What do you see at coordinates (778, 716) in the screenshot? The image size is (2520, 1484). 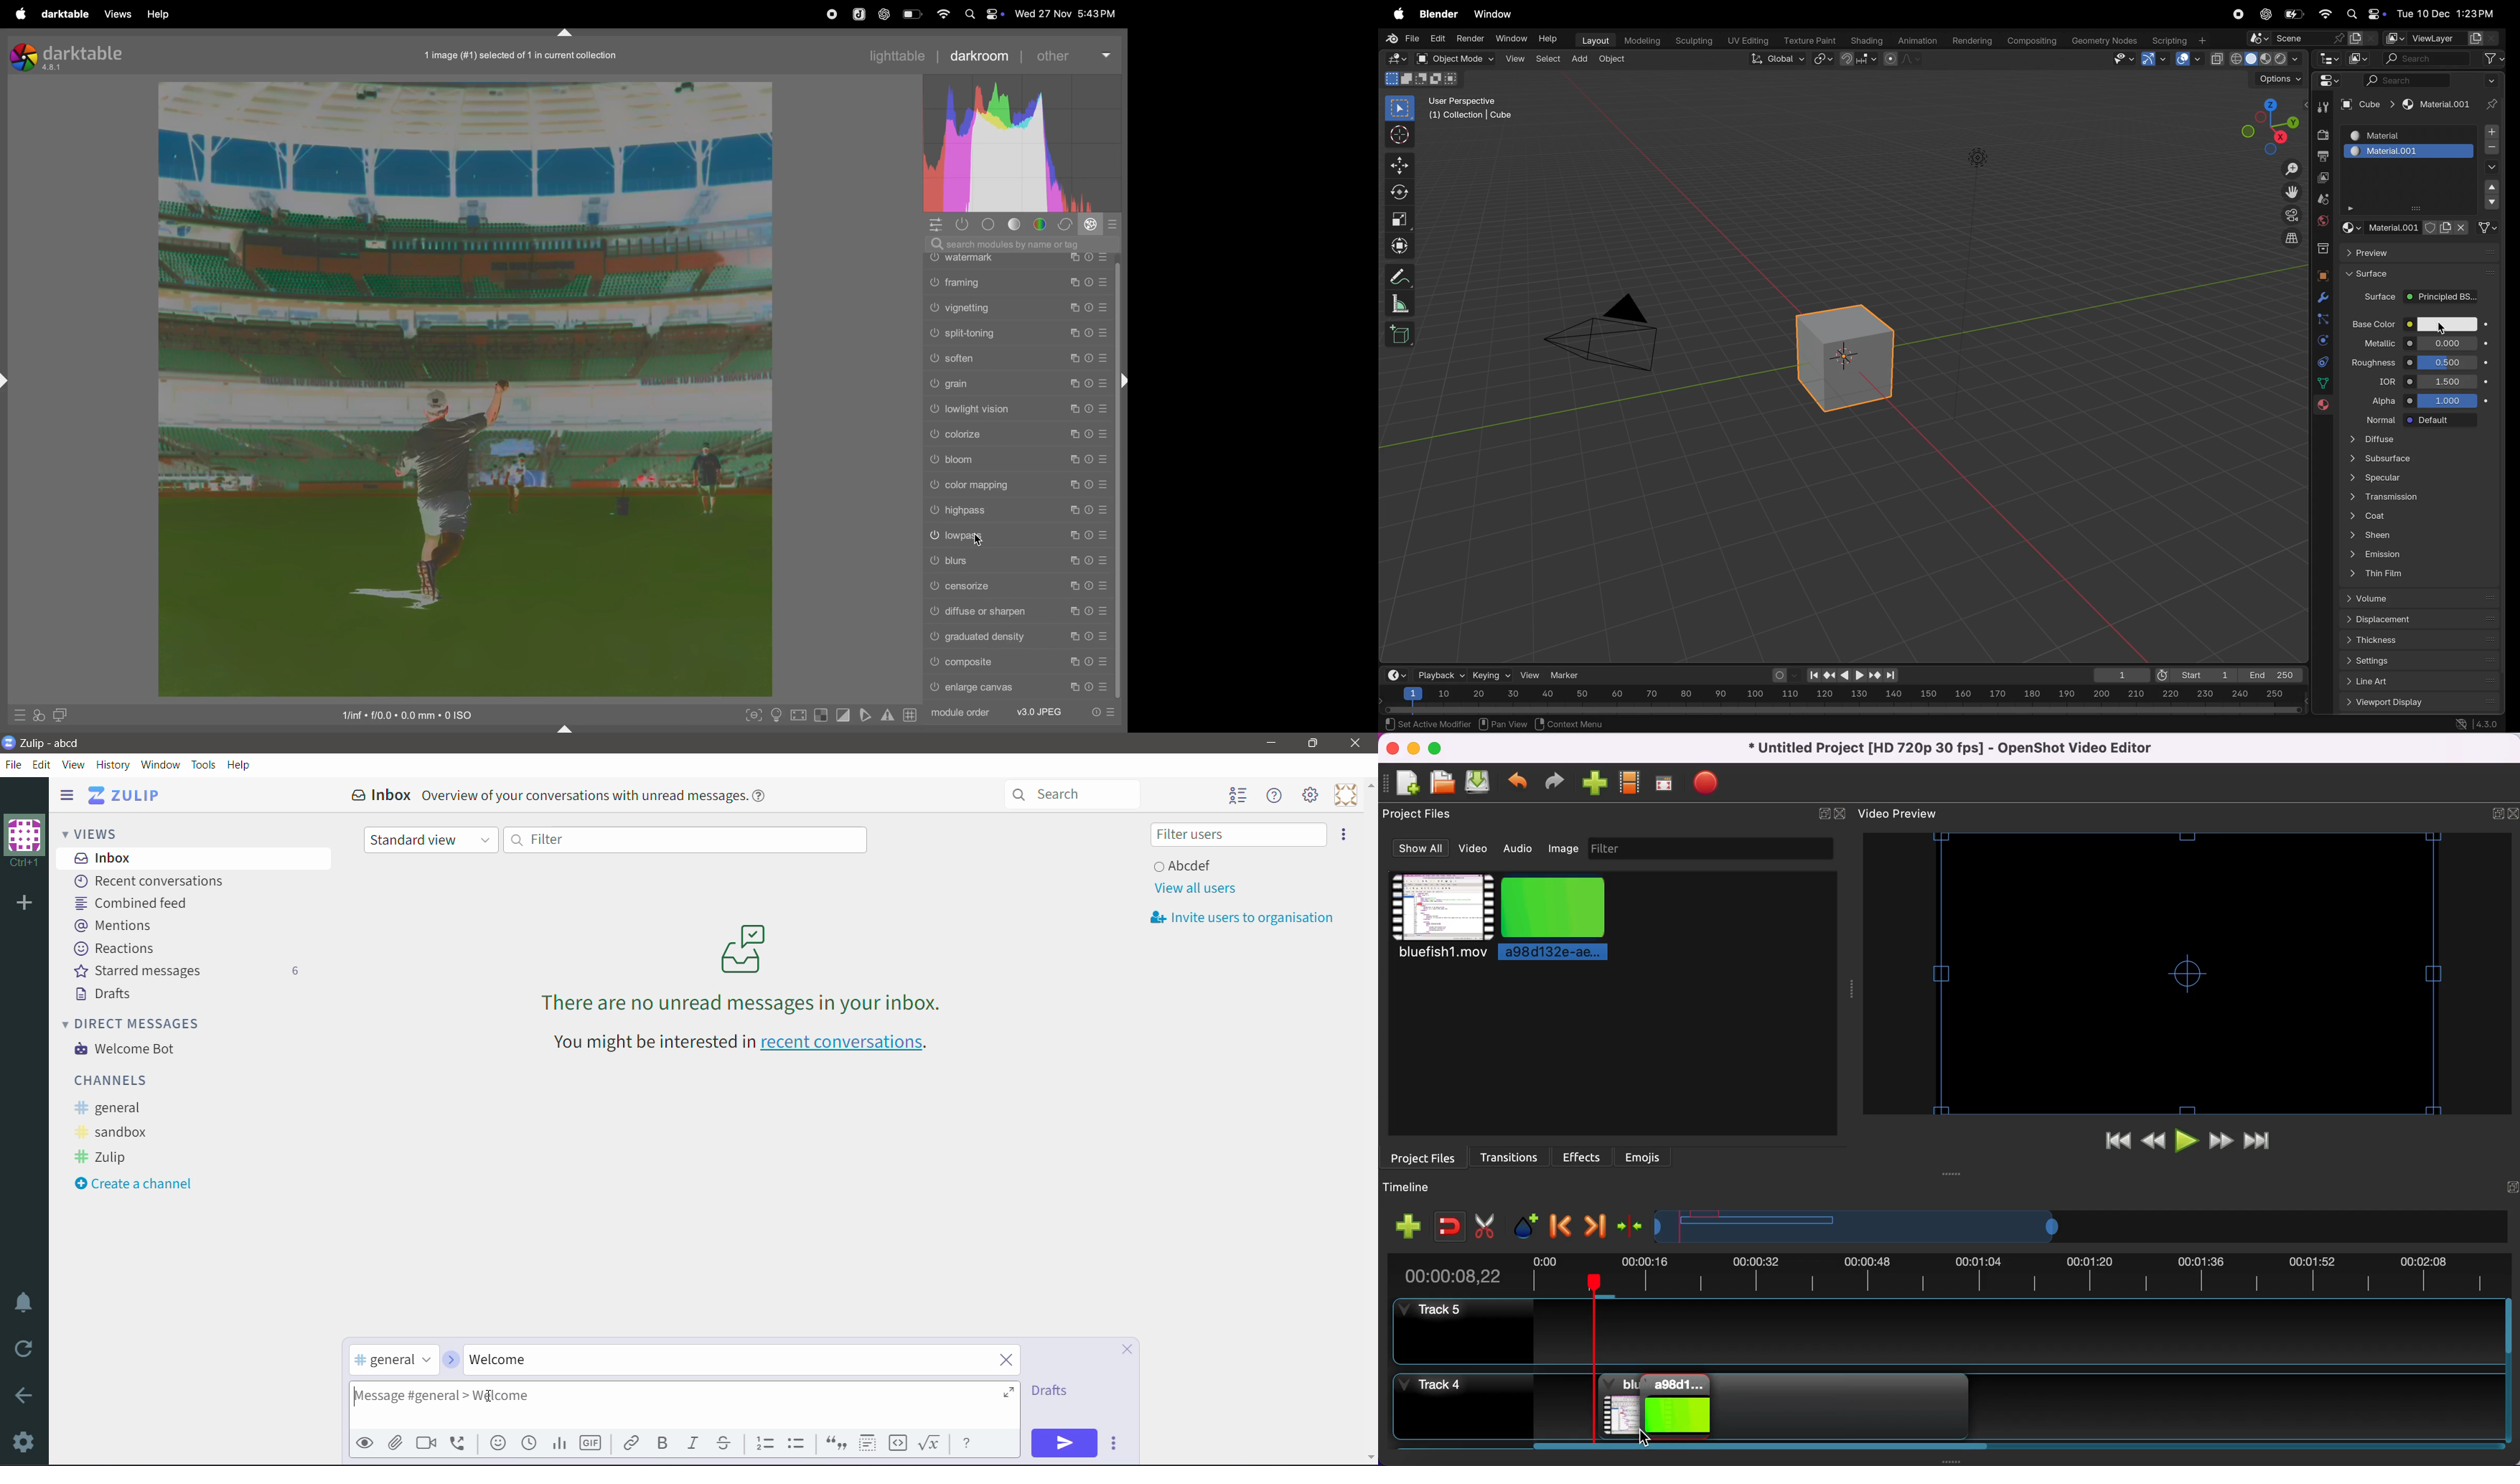 I see `toggle iso` at bounding box center [778, 716].